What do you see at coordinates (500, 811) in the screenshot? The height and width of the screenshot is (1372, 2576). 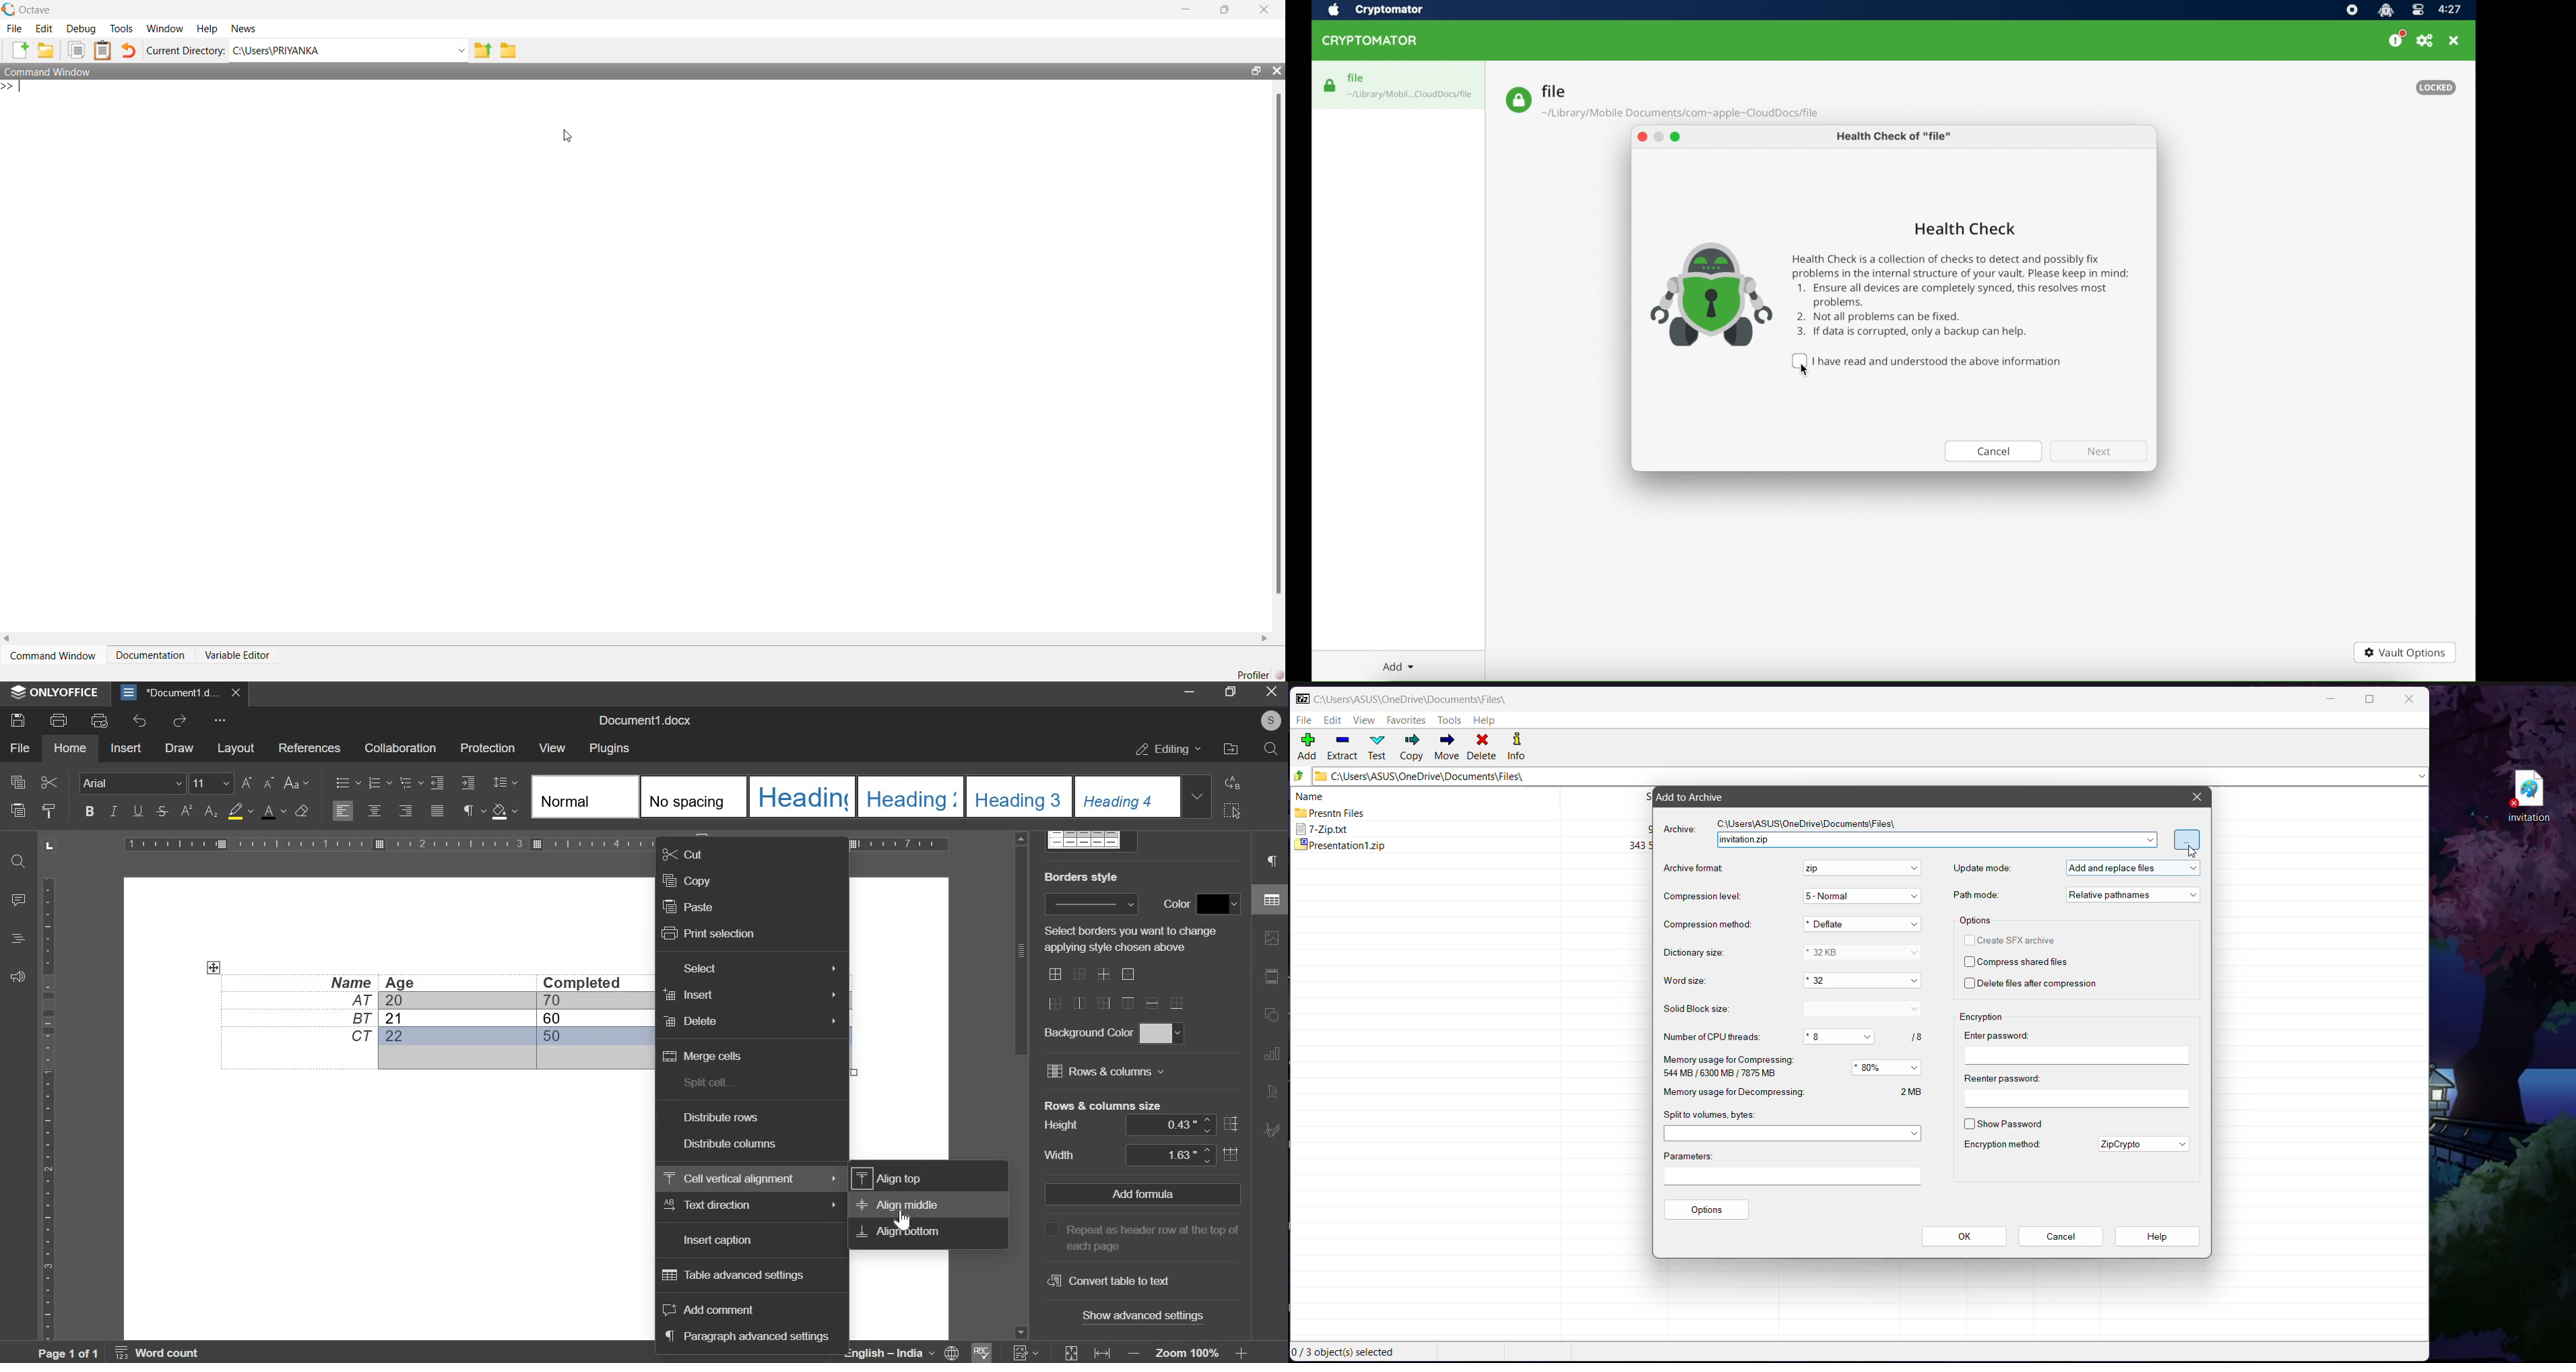 I see `shading` at bounding box center [500, 811].